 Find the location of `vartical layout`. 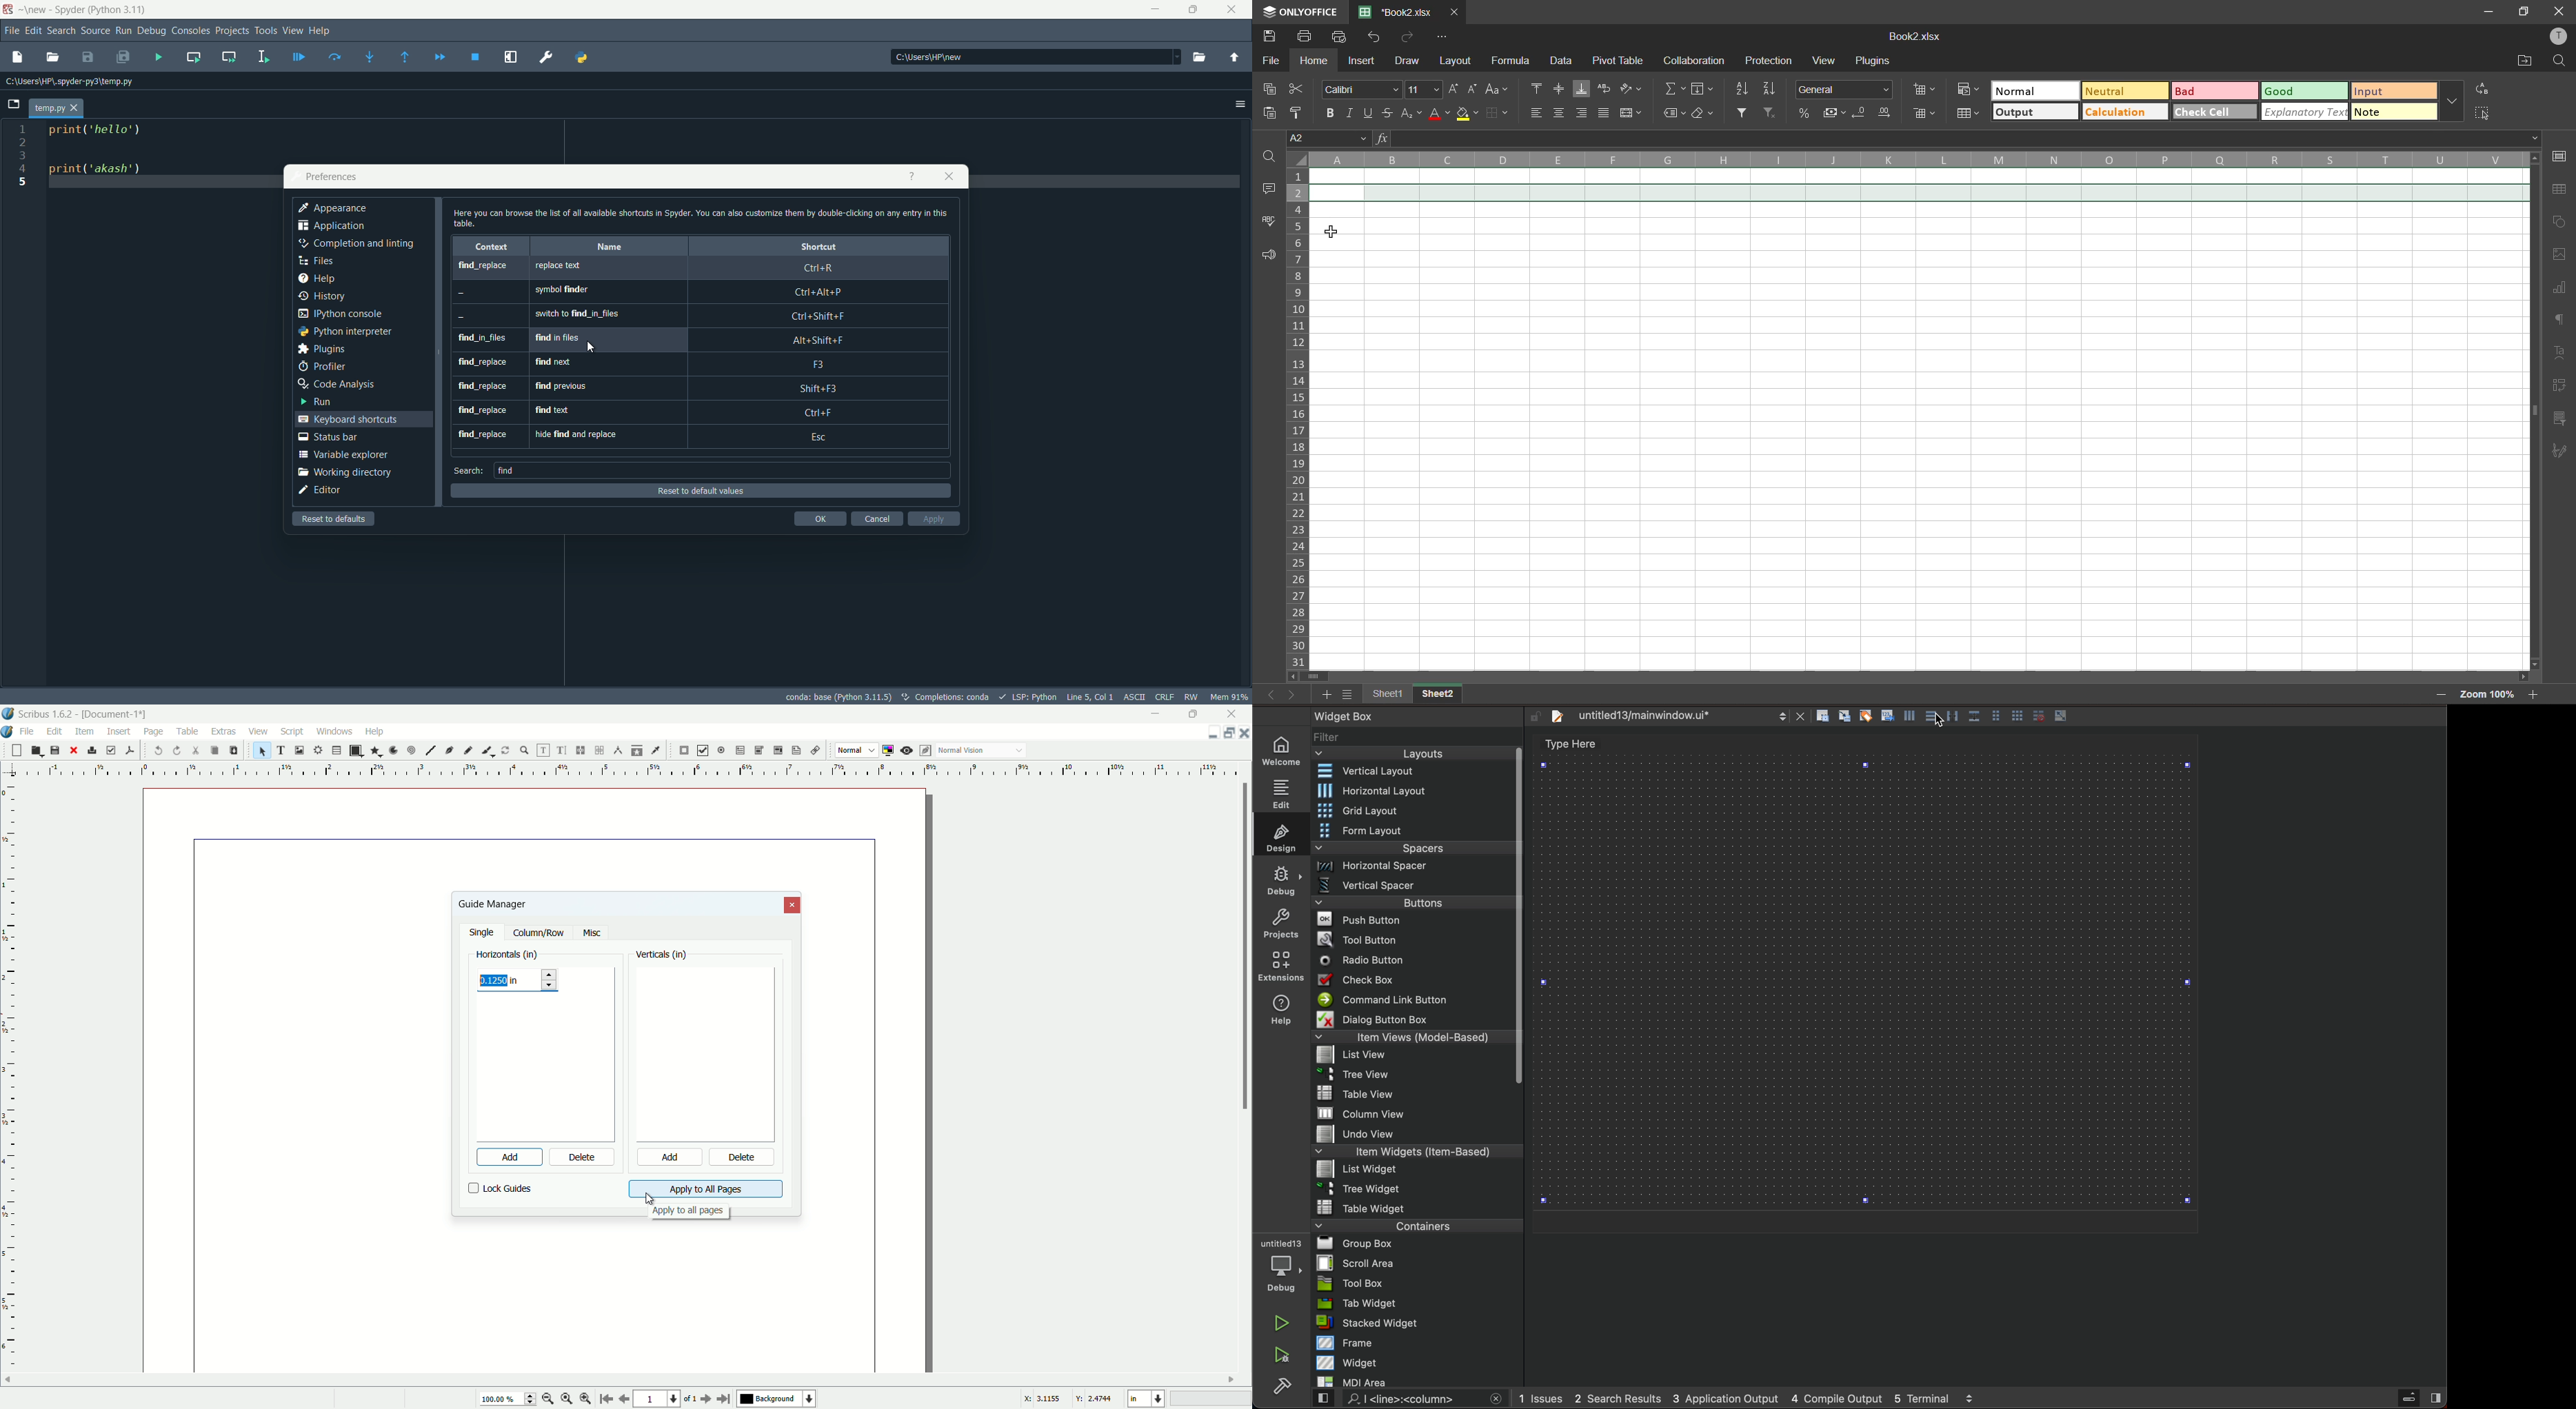

vartical layout is located at coordinates (1908, 718).